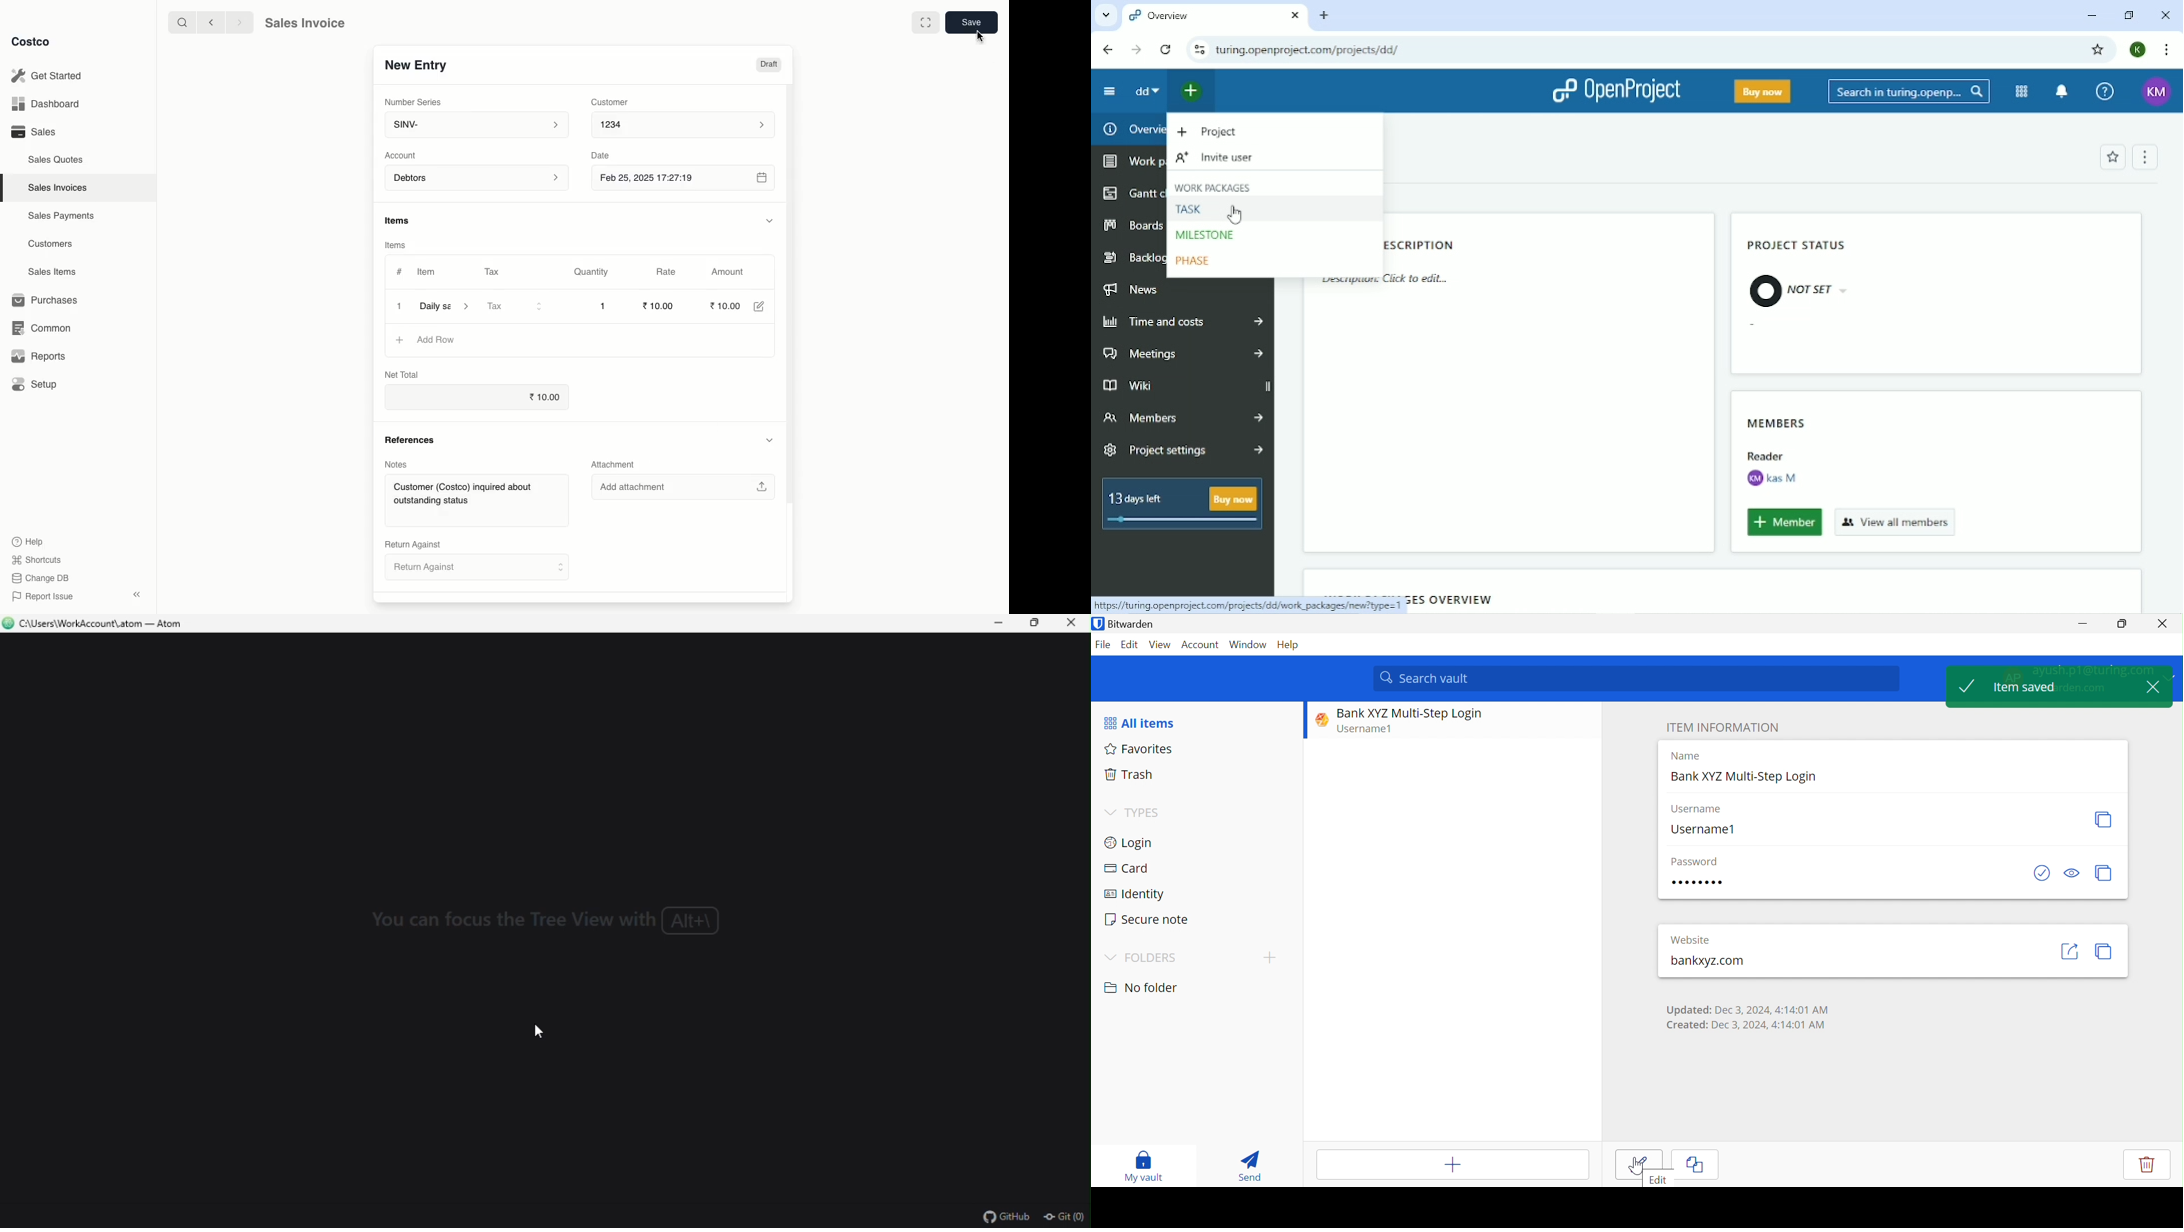 The width and height of the screenshot is (2184, 1232). What do you see at coordinates (415, 440) in the screenshot?
I see `References` at bounding box center [415, 440].